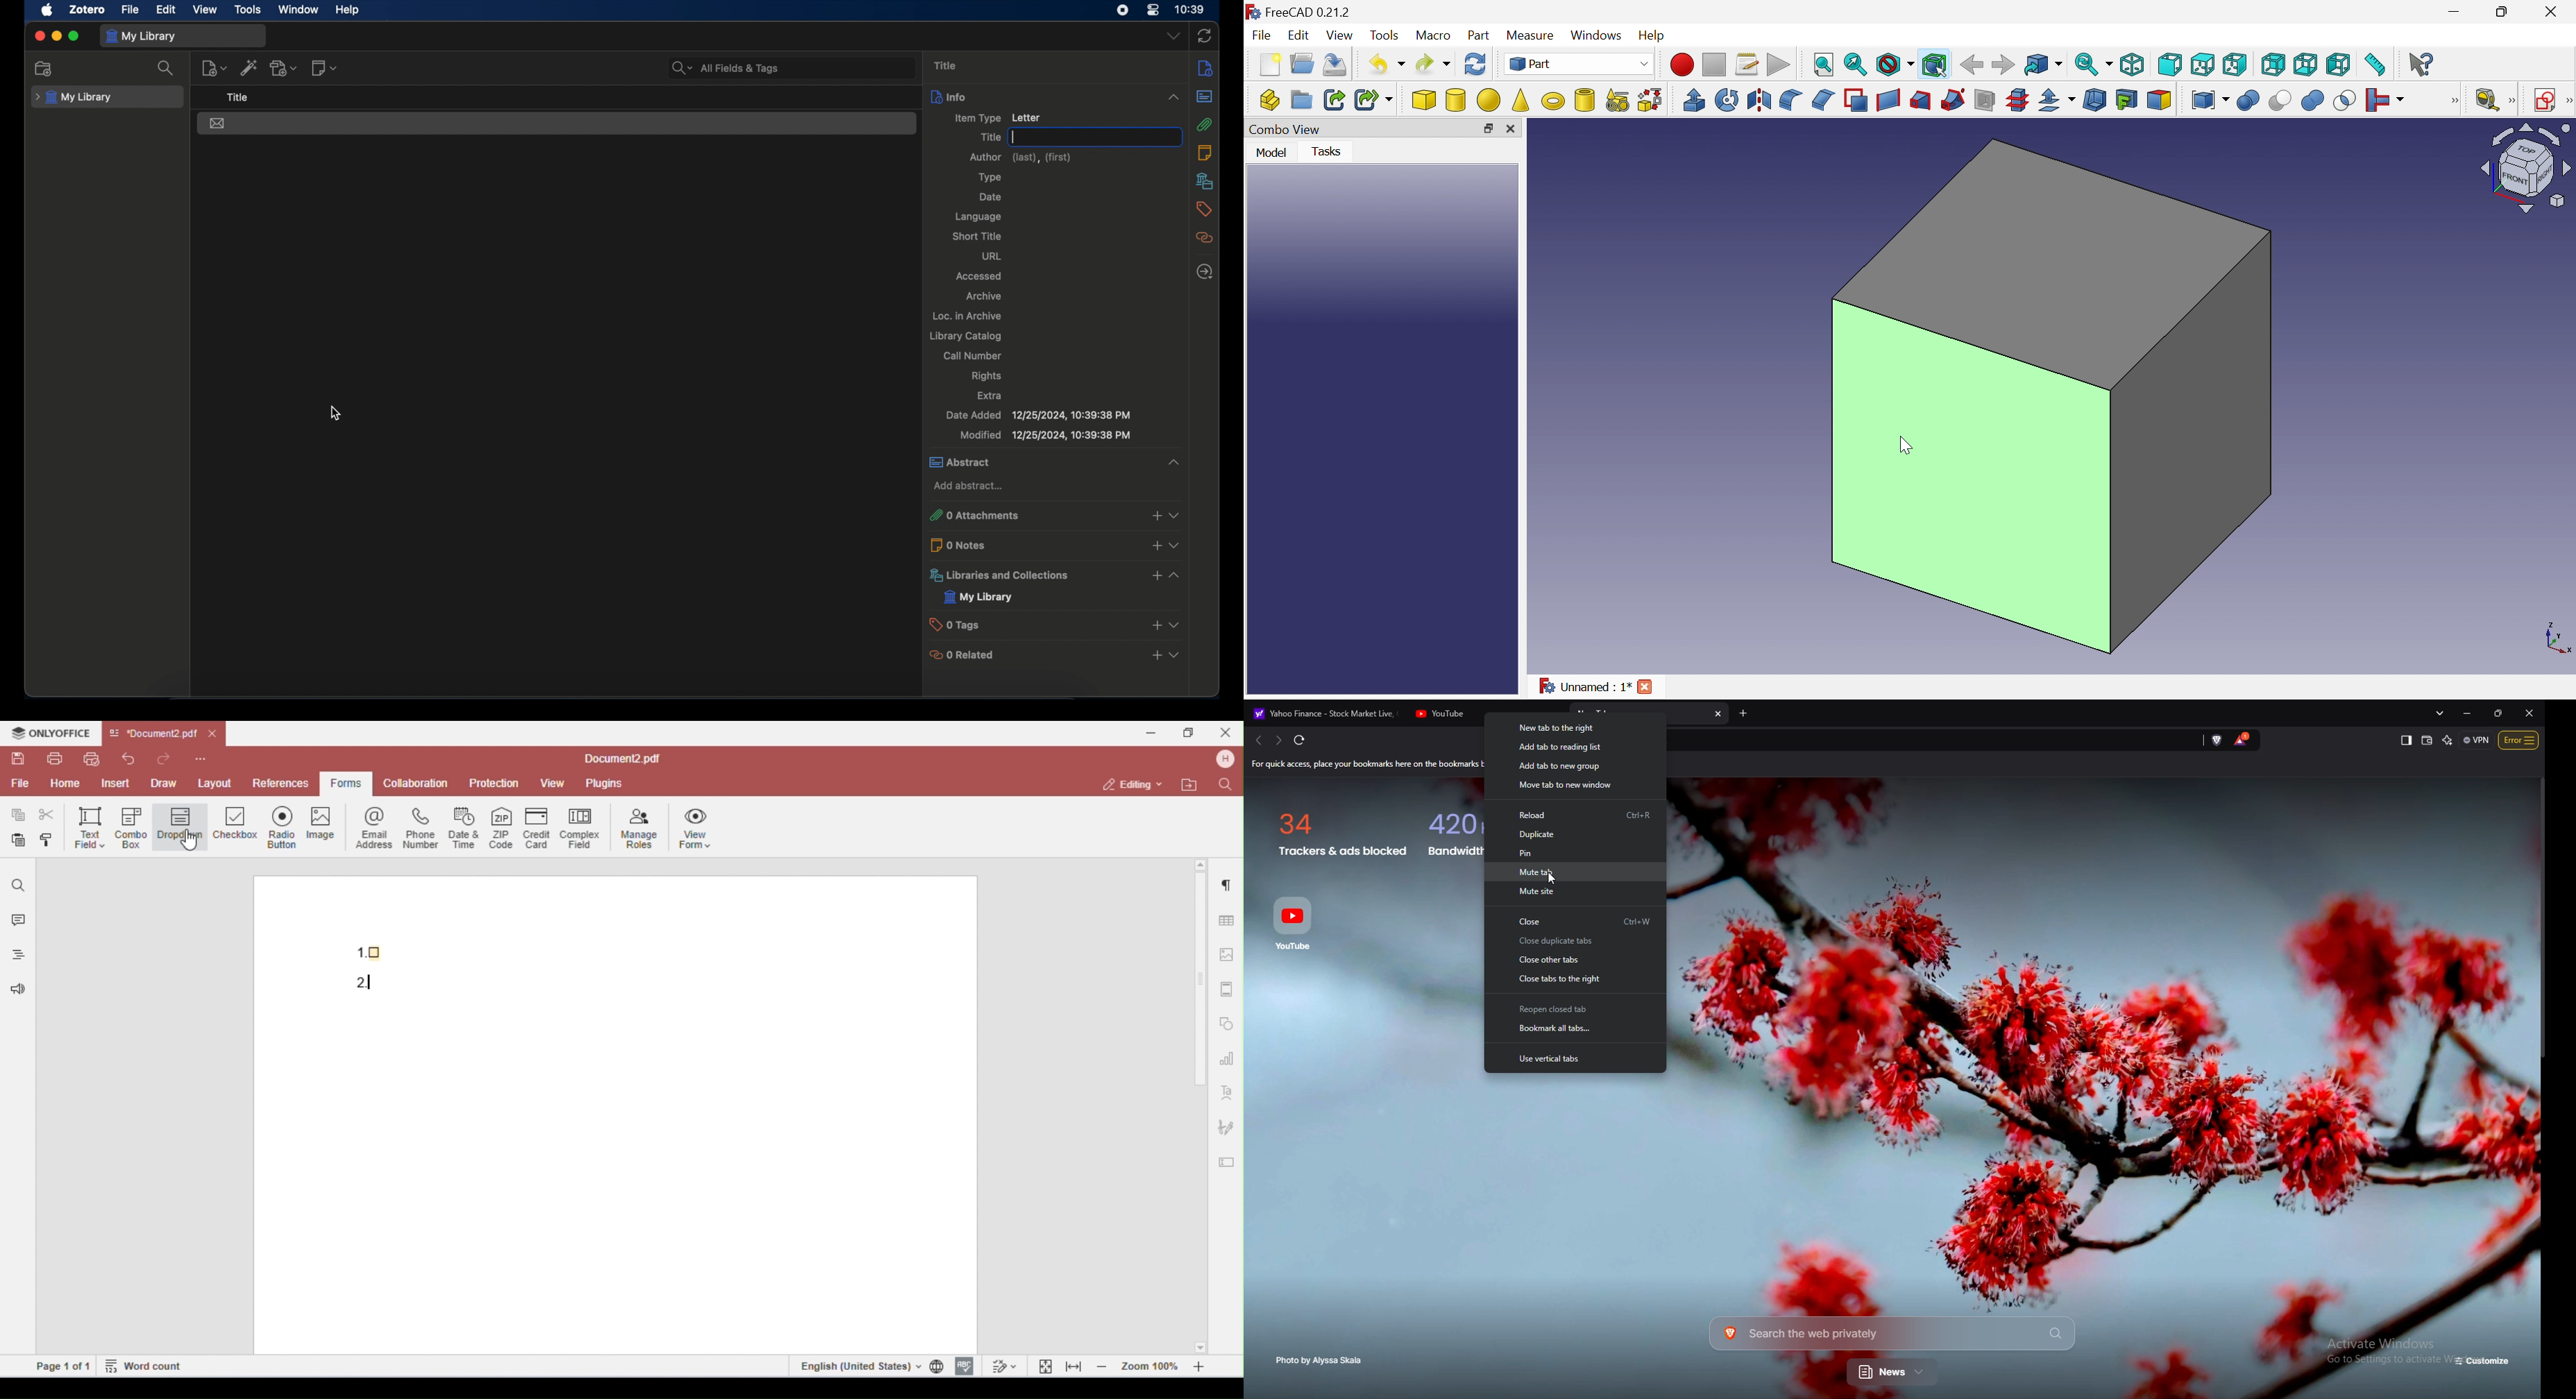  What do you see at coordinates (1155, 576) in the screenshot?
I see `add` at bounding box center [1155, 576].